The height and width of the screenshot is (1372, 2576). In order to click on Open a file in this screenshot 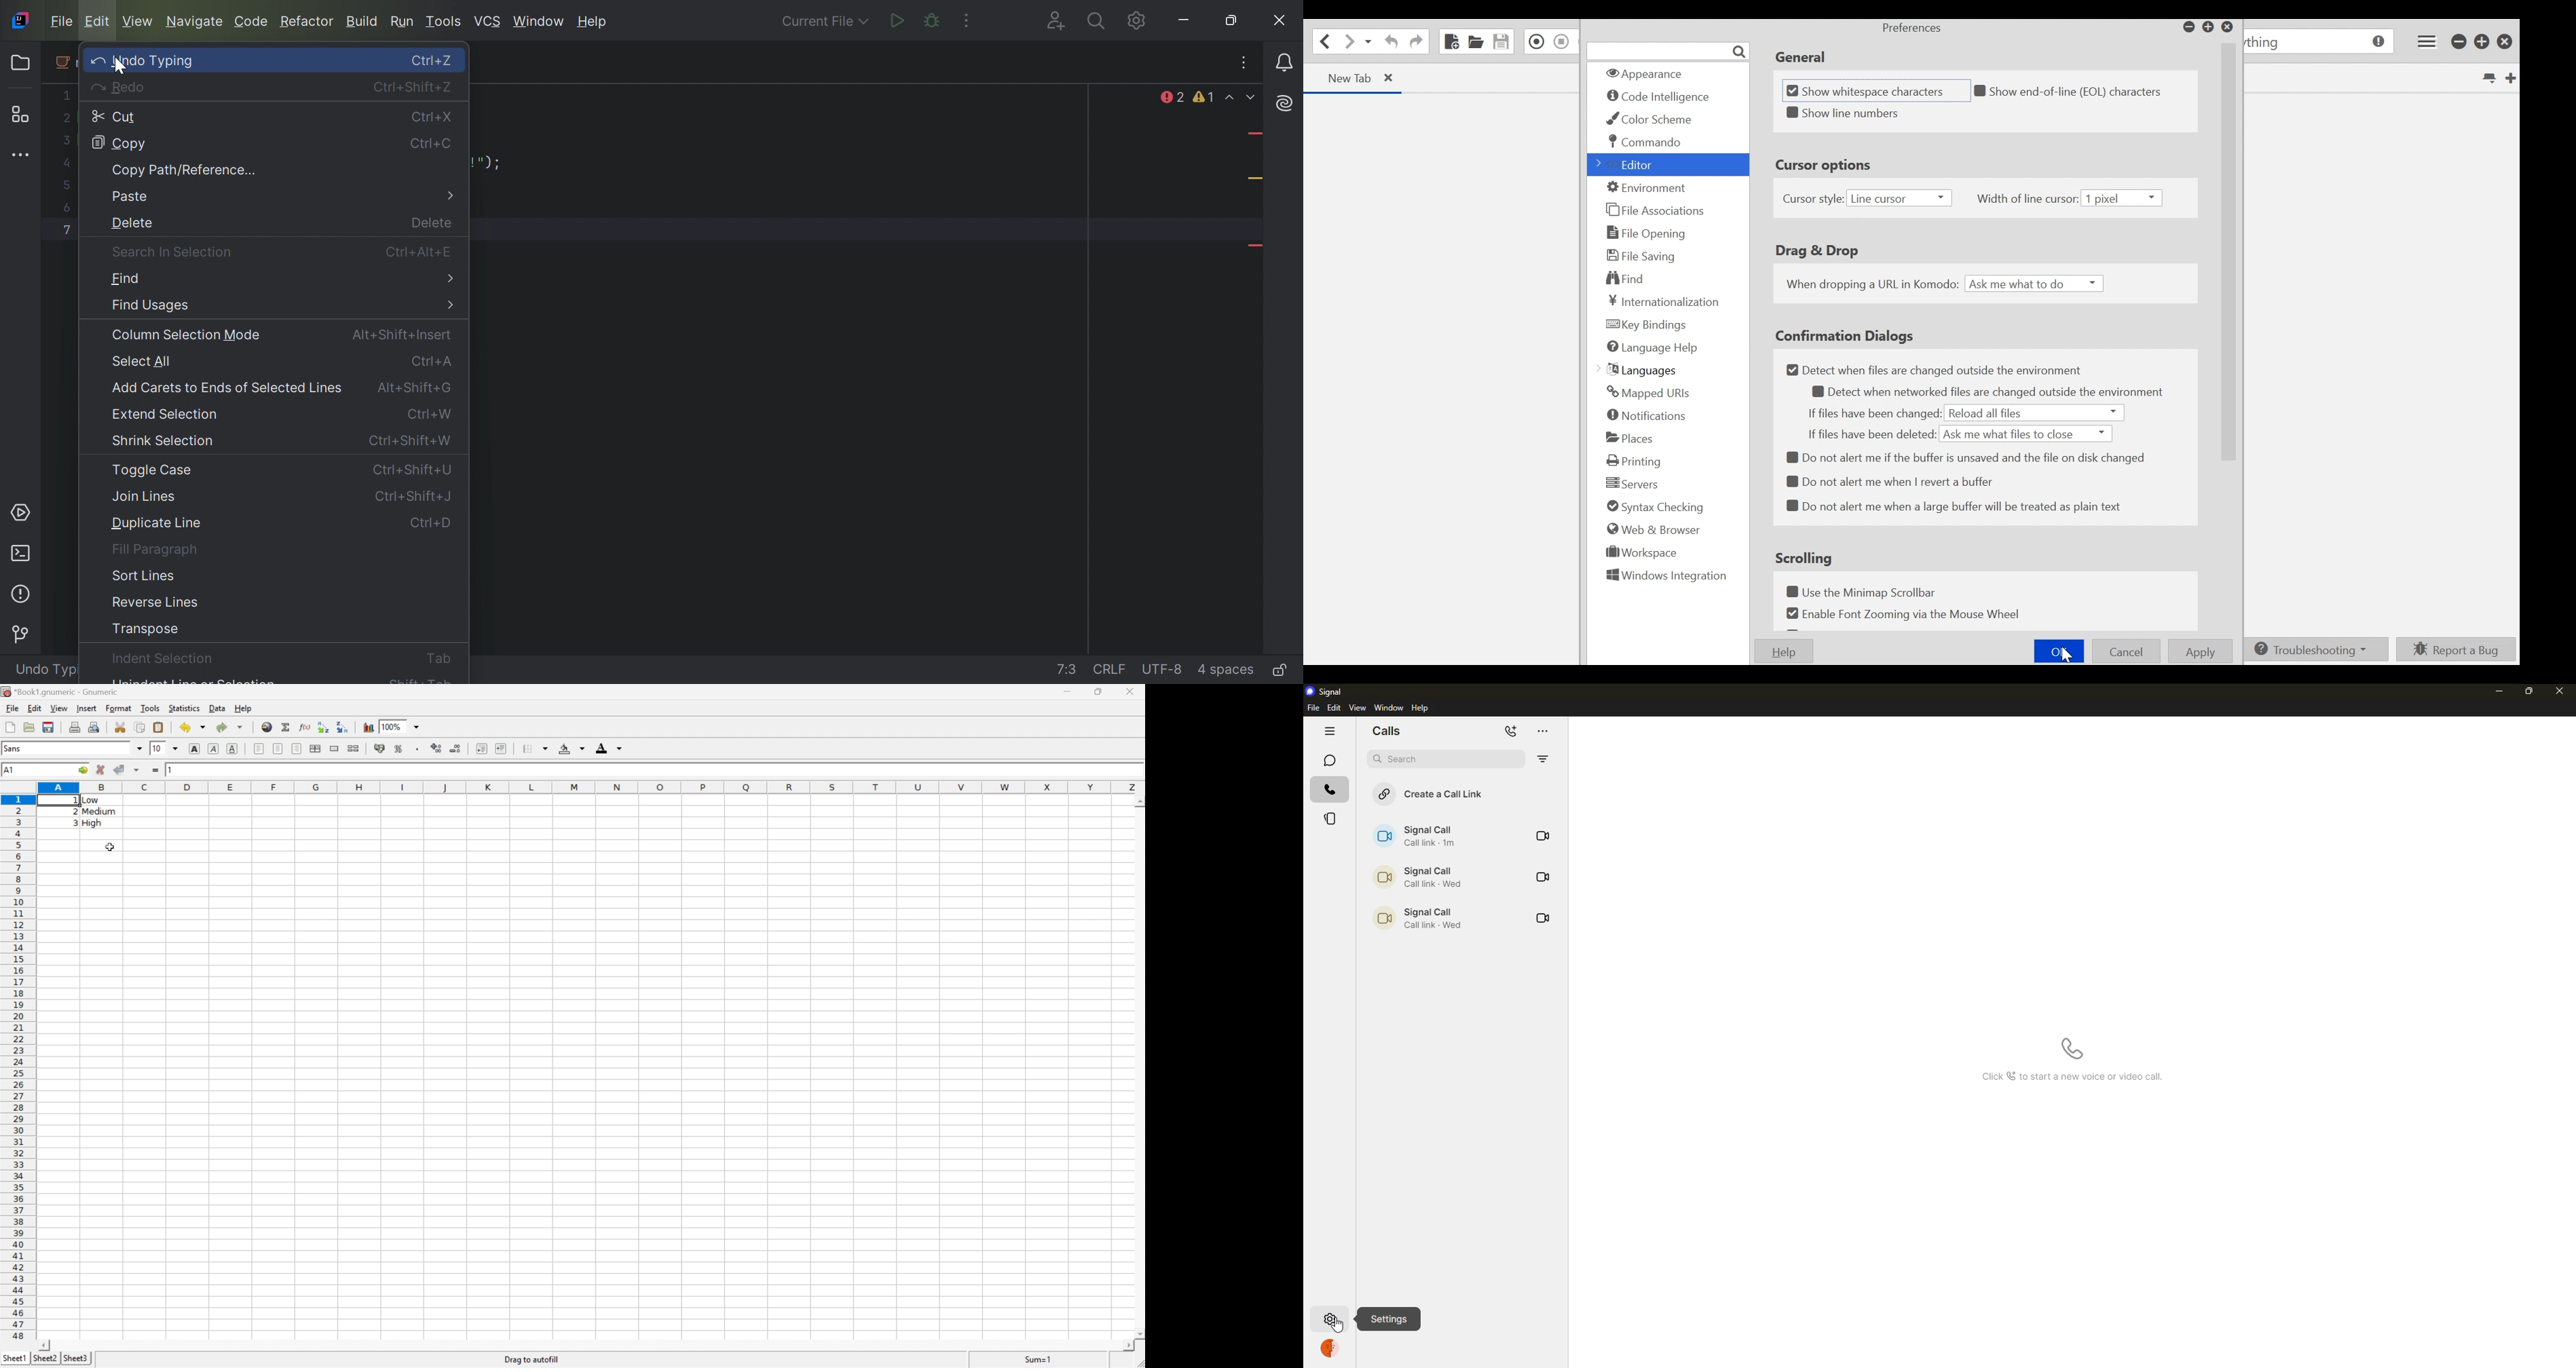, I will do `click(28, 727)`.